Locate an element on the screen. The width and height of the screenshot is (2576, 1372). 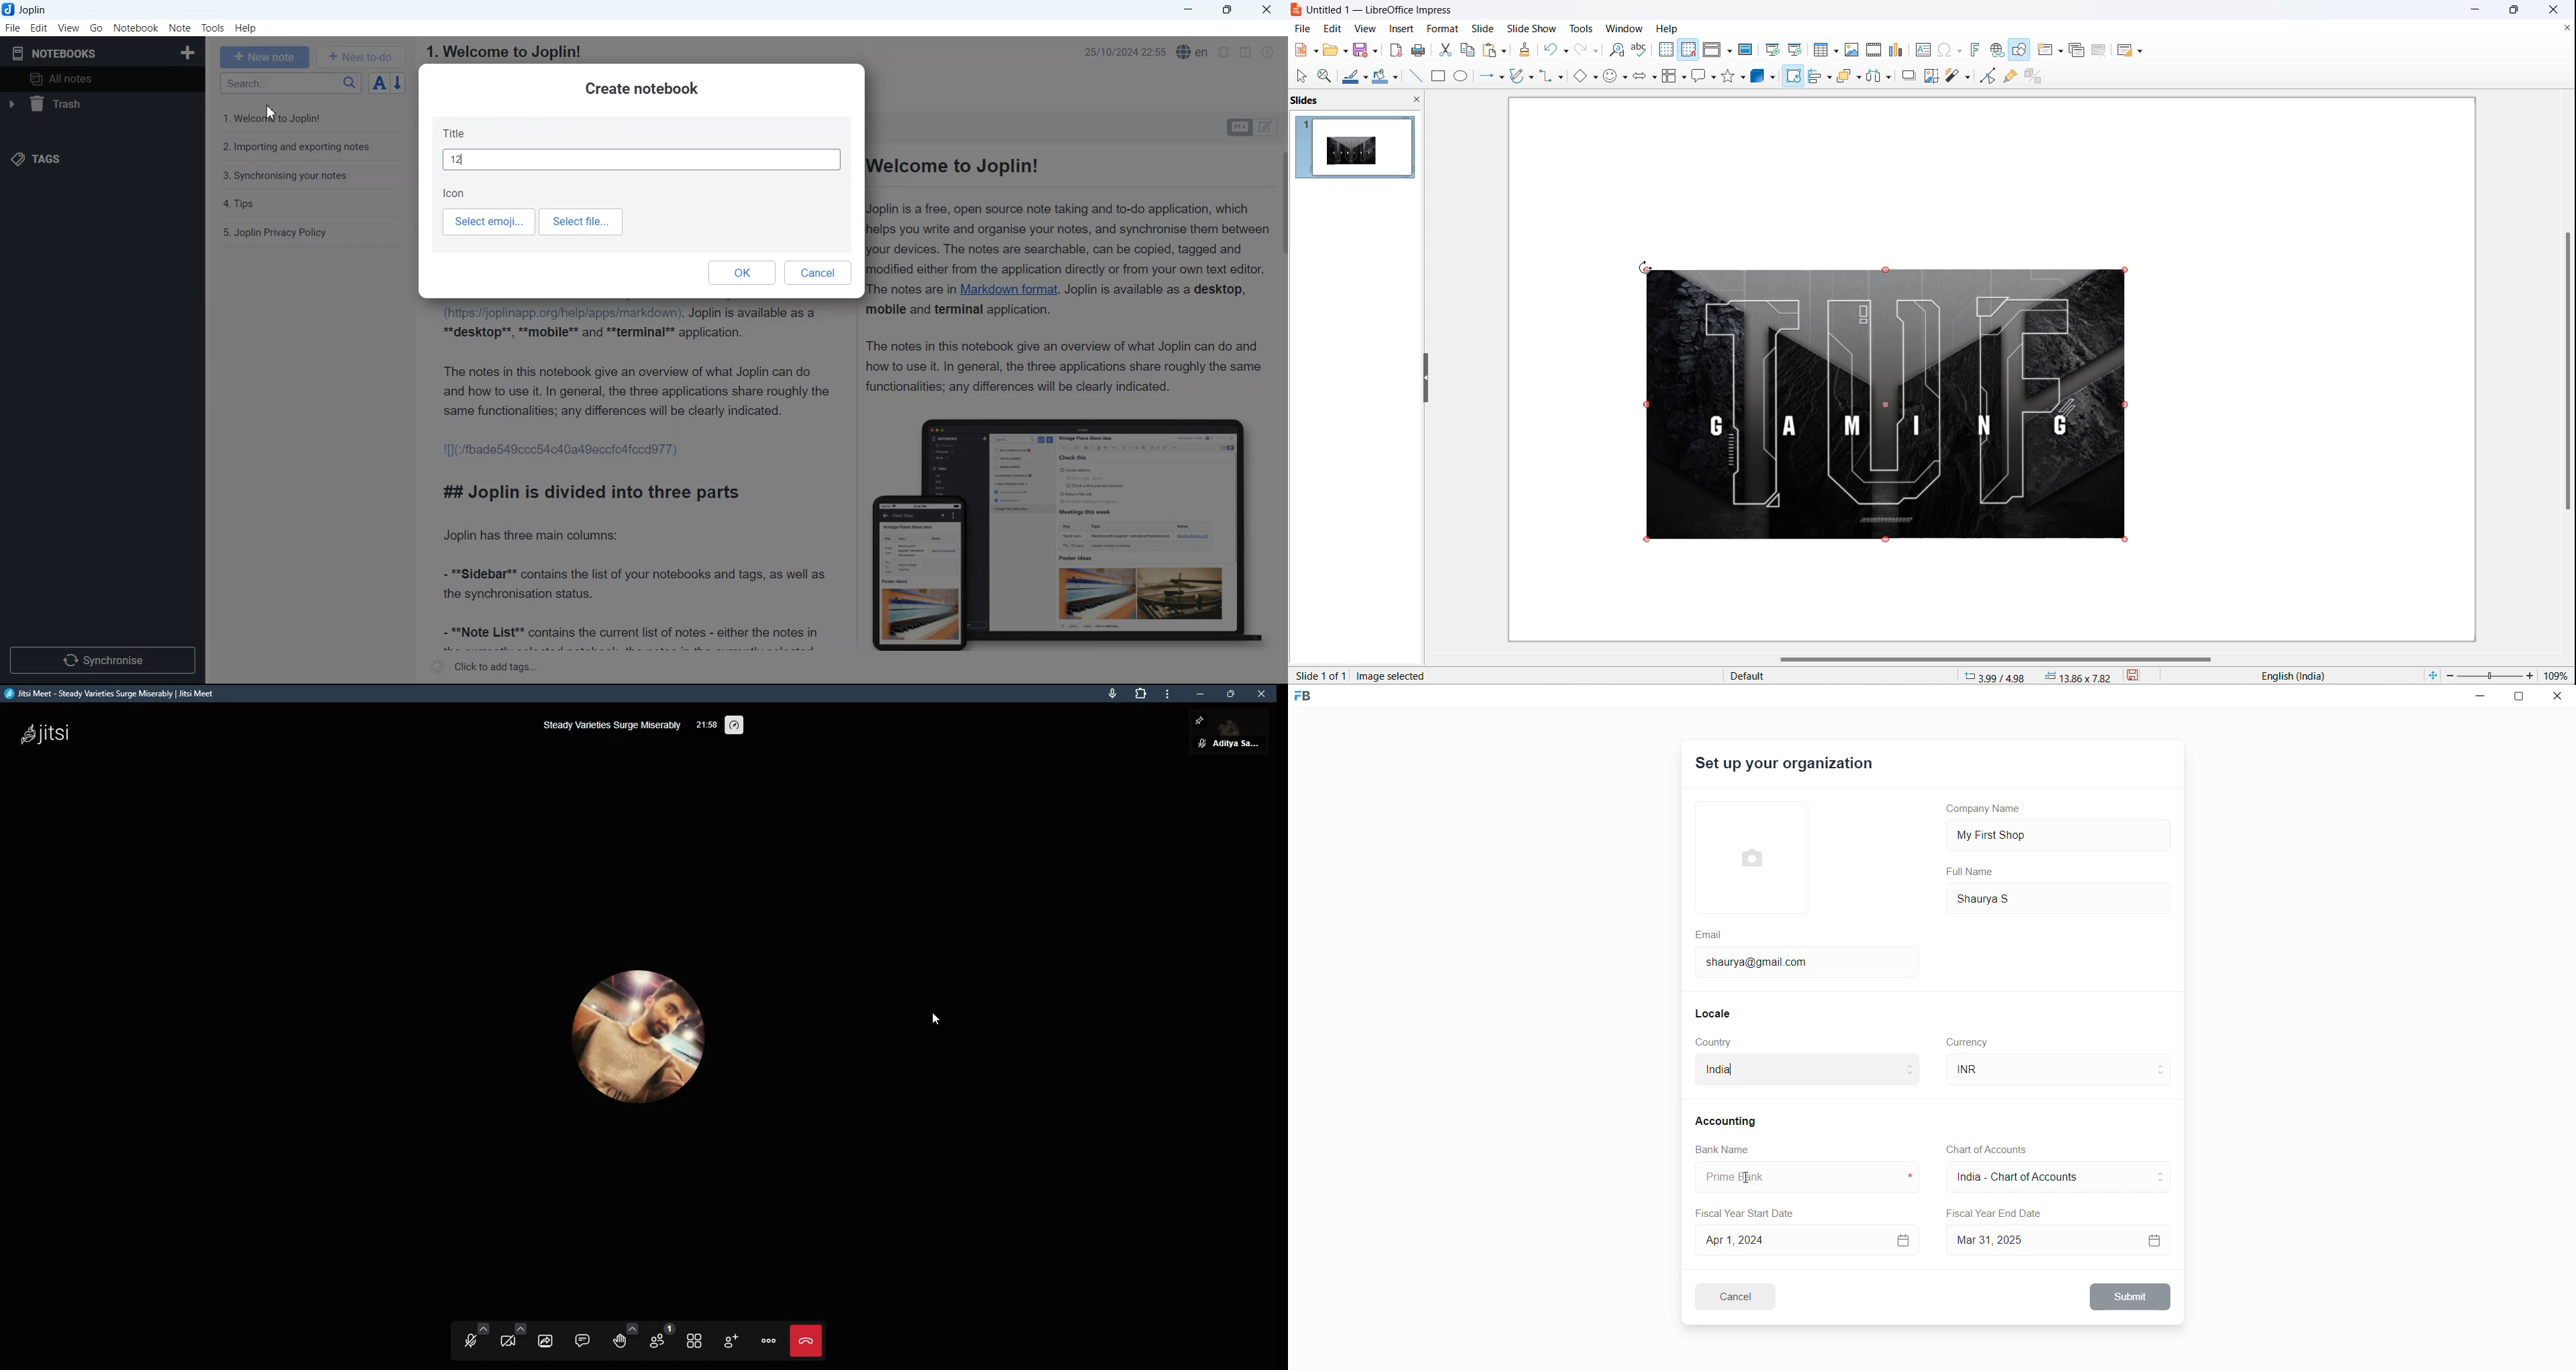
Full Name is located at coordinates (1971, 872).